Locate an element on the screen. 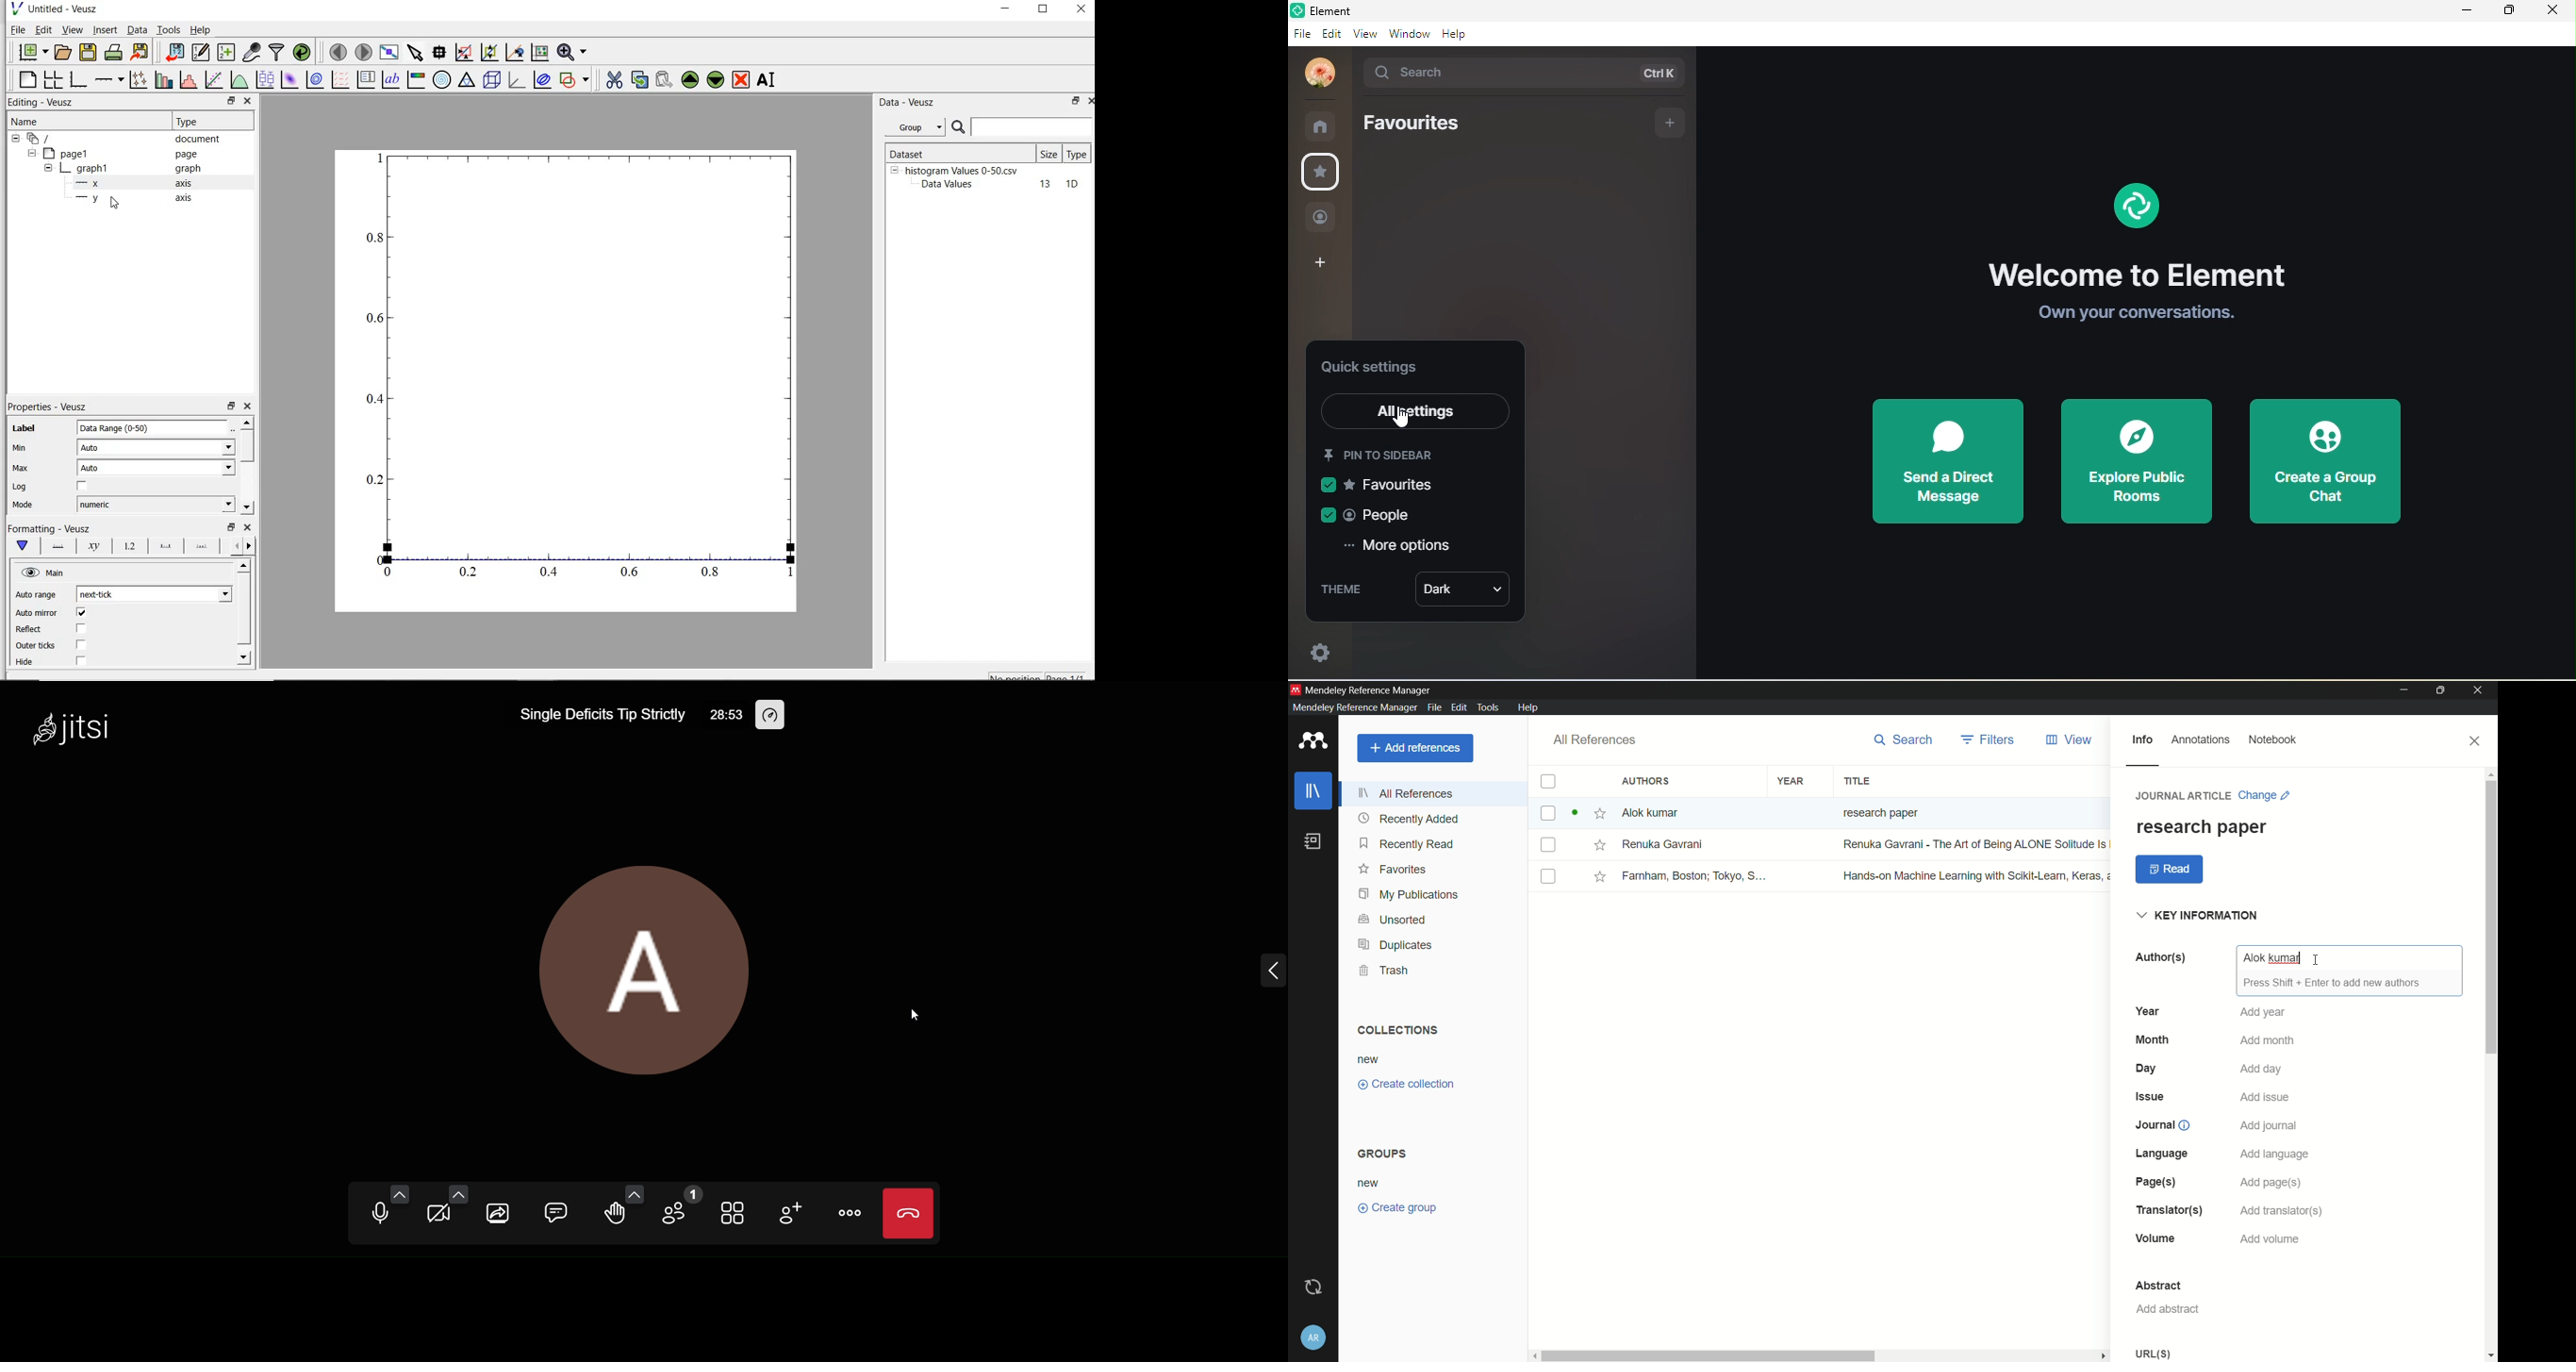  add page is located at coordinates (2272, 1182).